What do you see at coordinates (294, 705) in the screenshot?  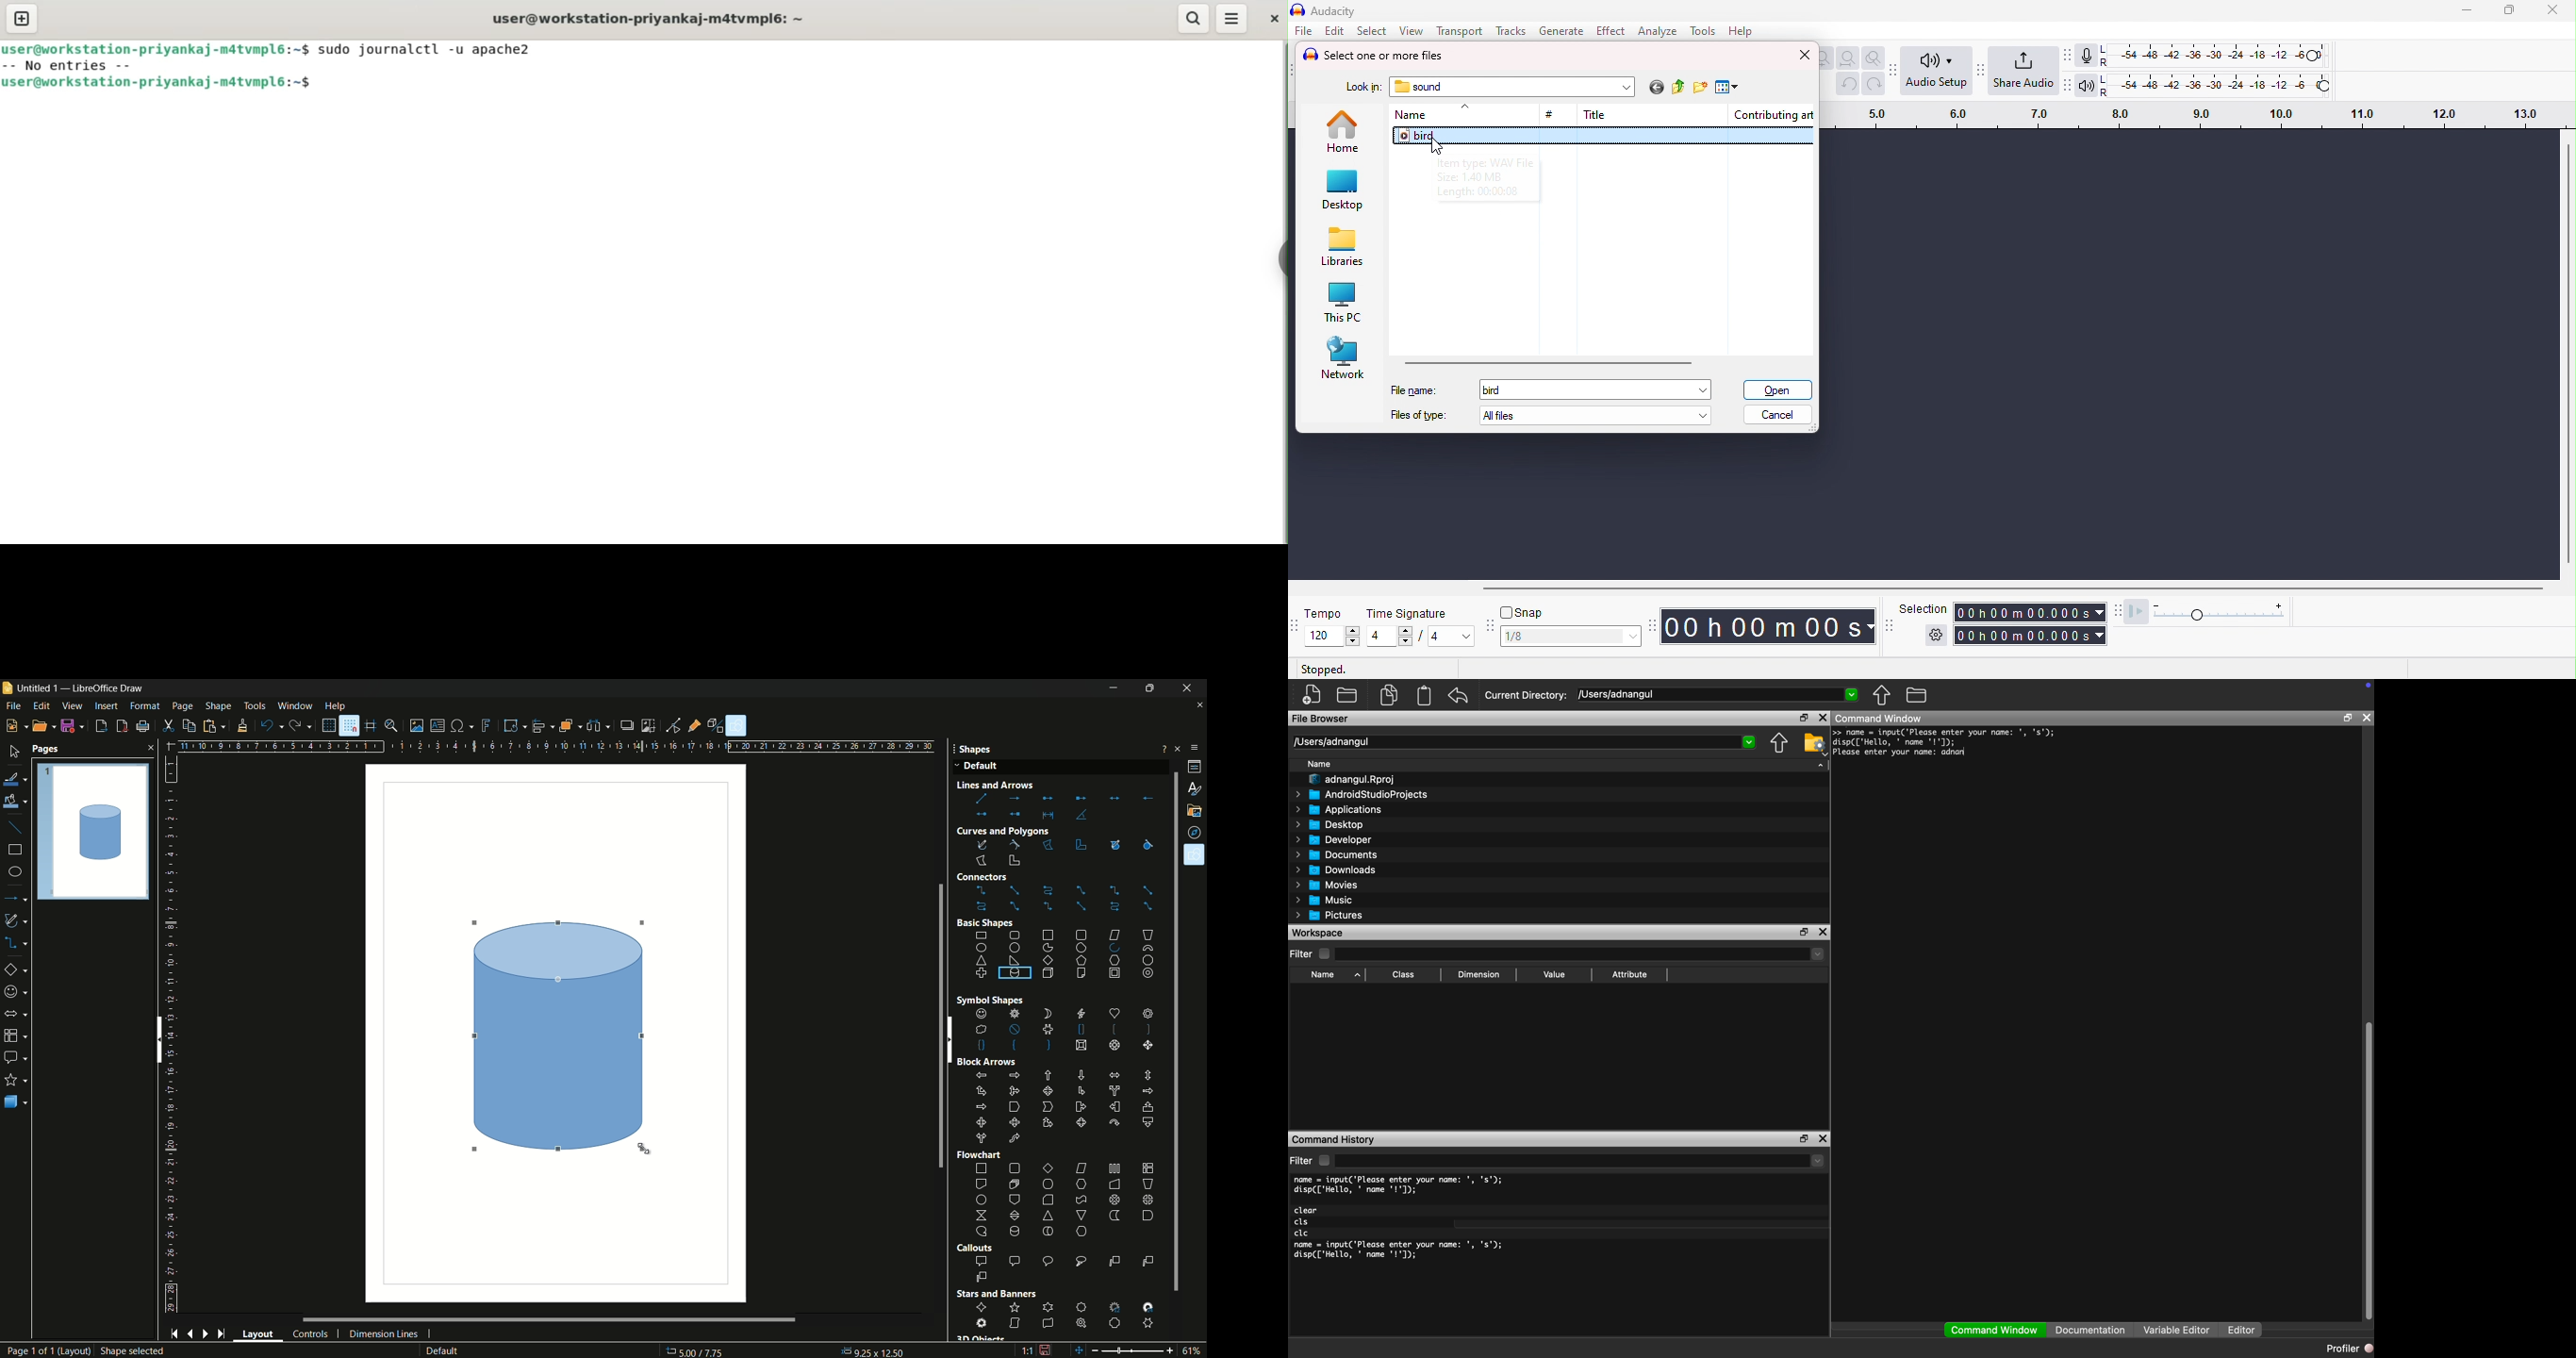 I see `window menu` at bounding box center [294, 705].